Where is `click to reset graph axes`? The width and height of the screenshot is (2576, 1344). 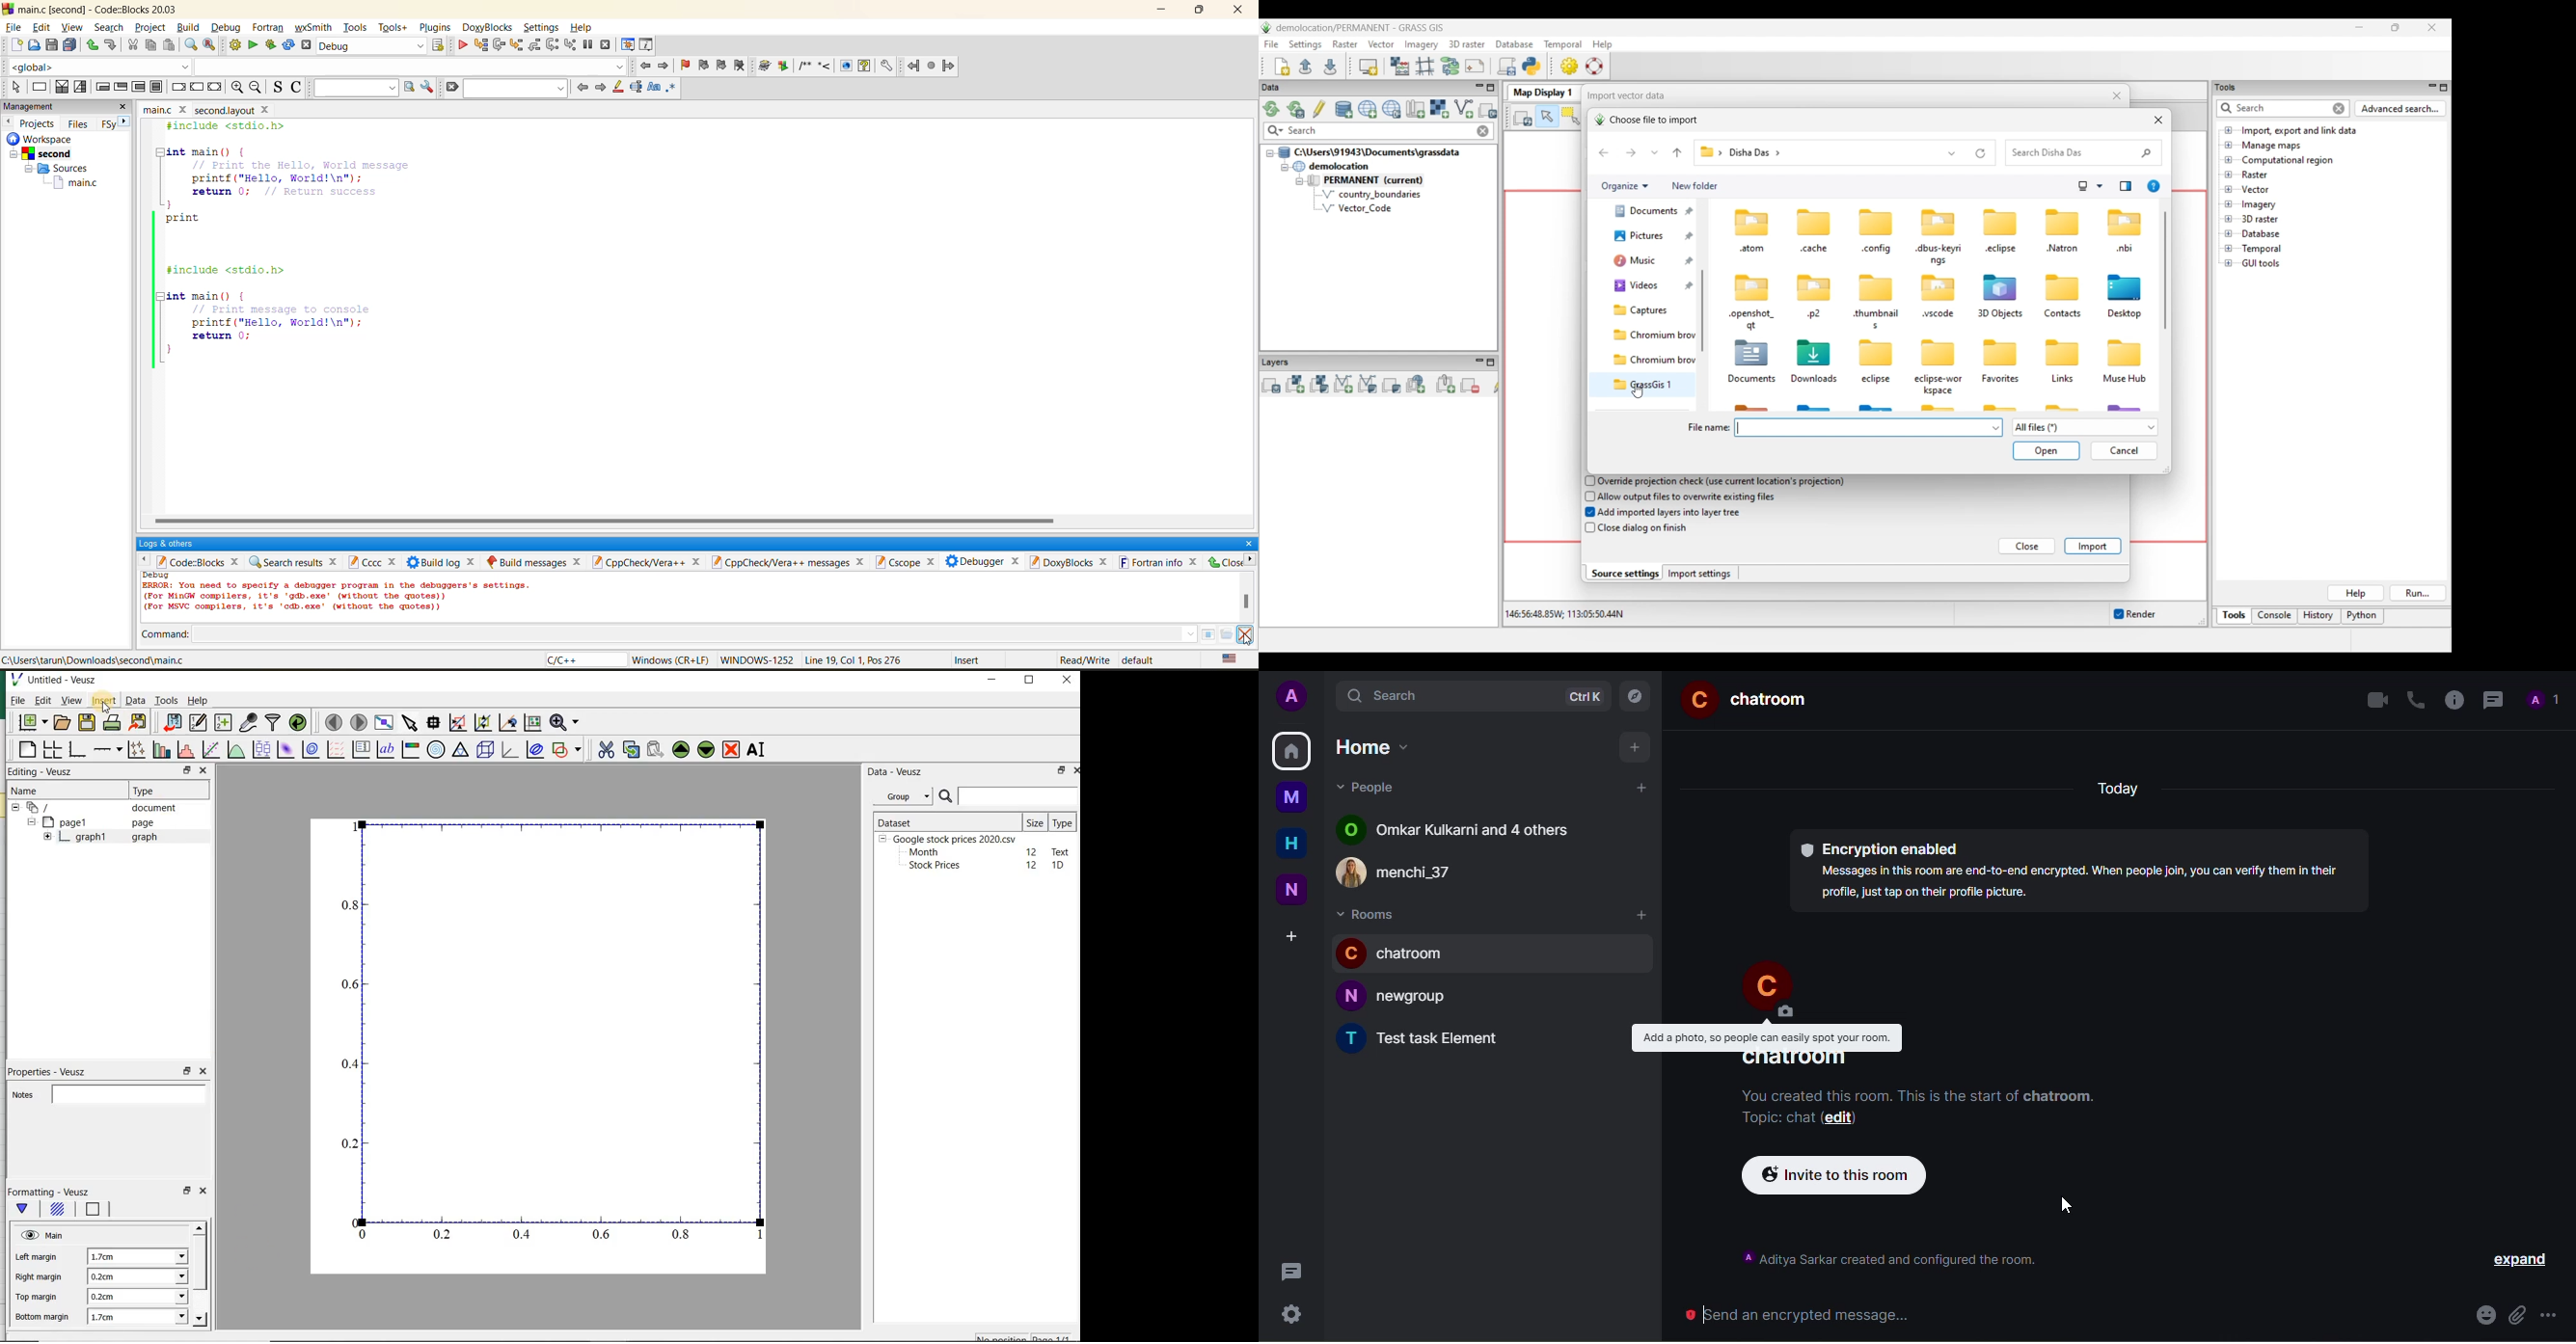
click to reset graph axes is located at coordinates (531, 723).